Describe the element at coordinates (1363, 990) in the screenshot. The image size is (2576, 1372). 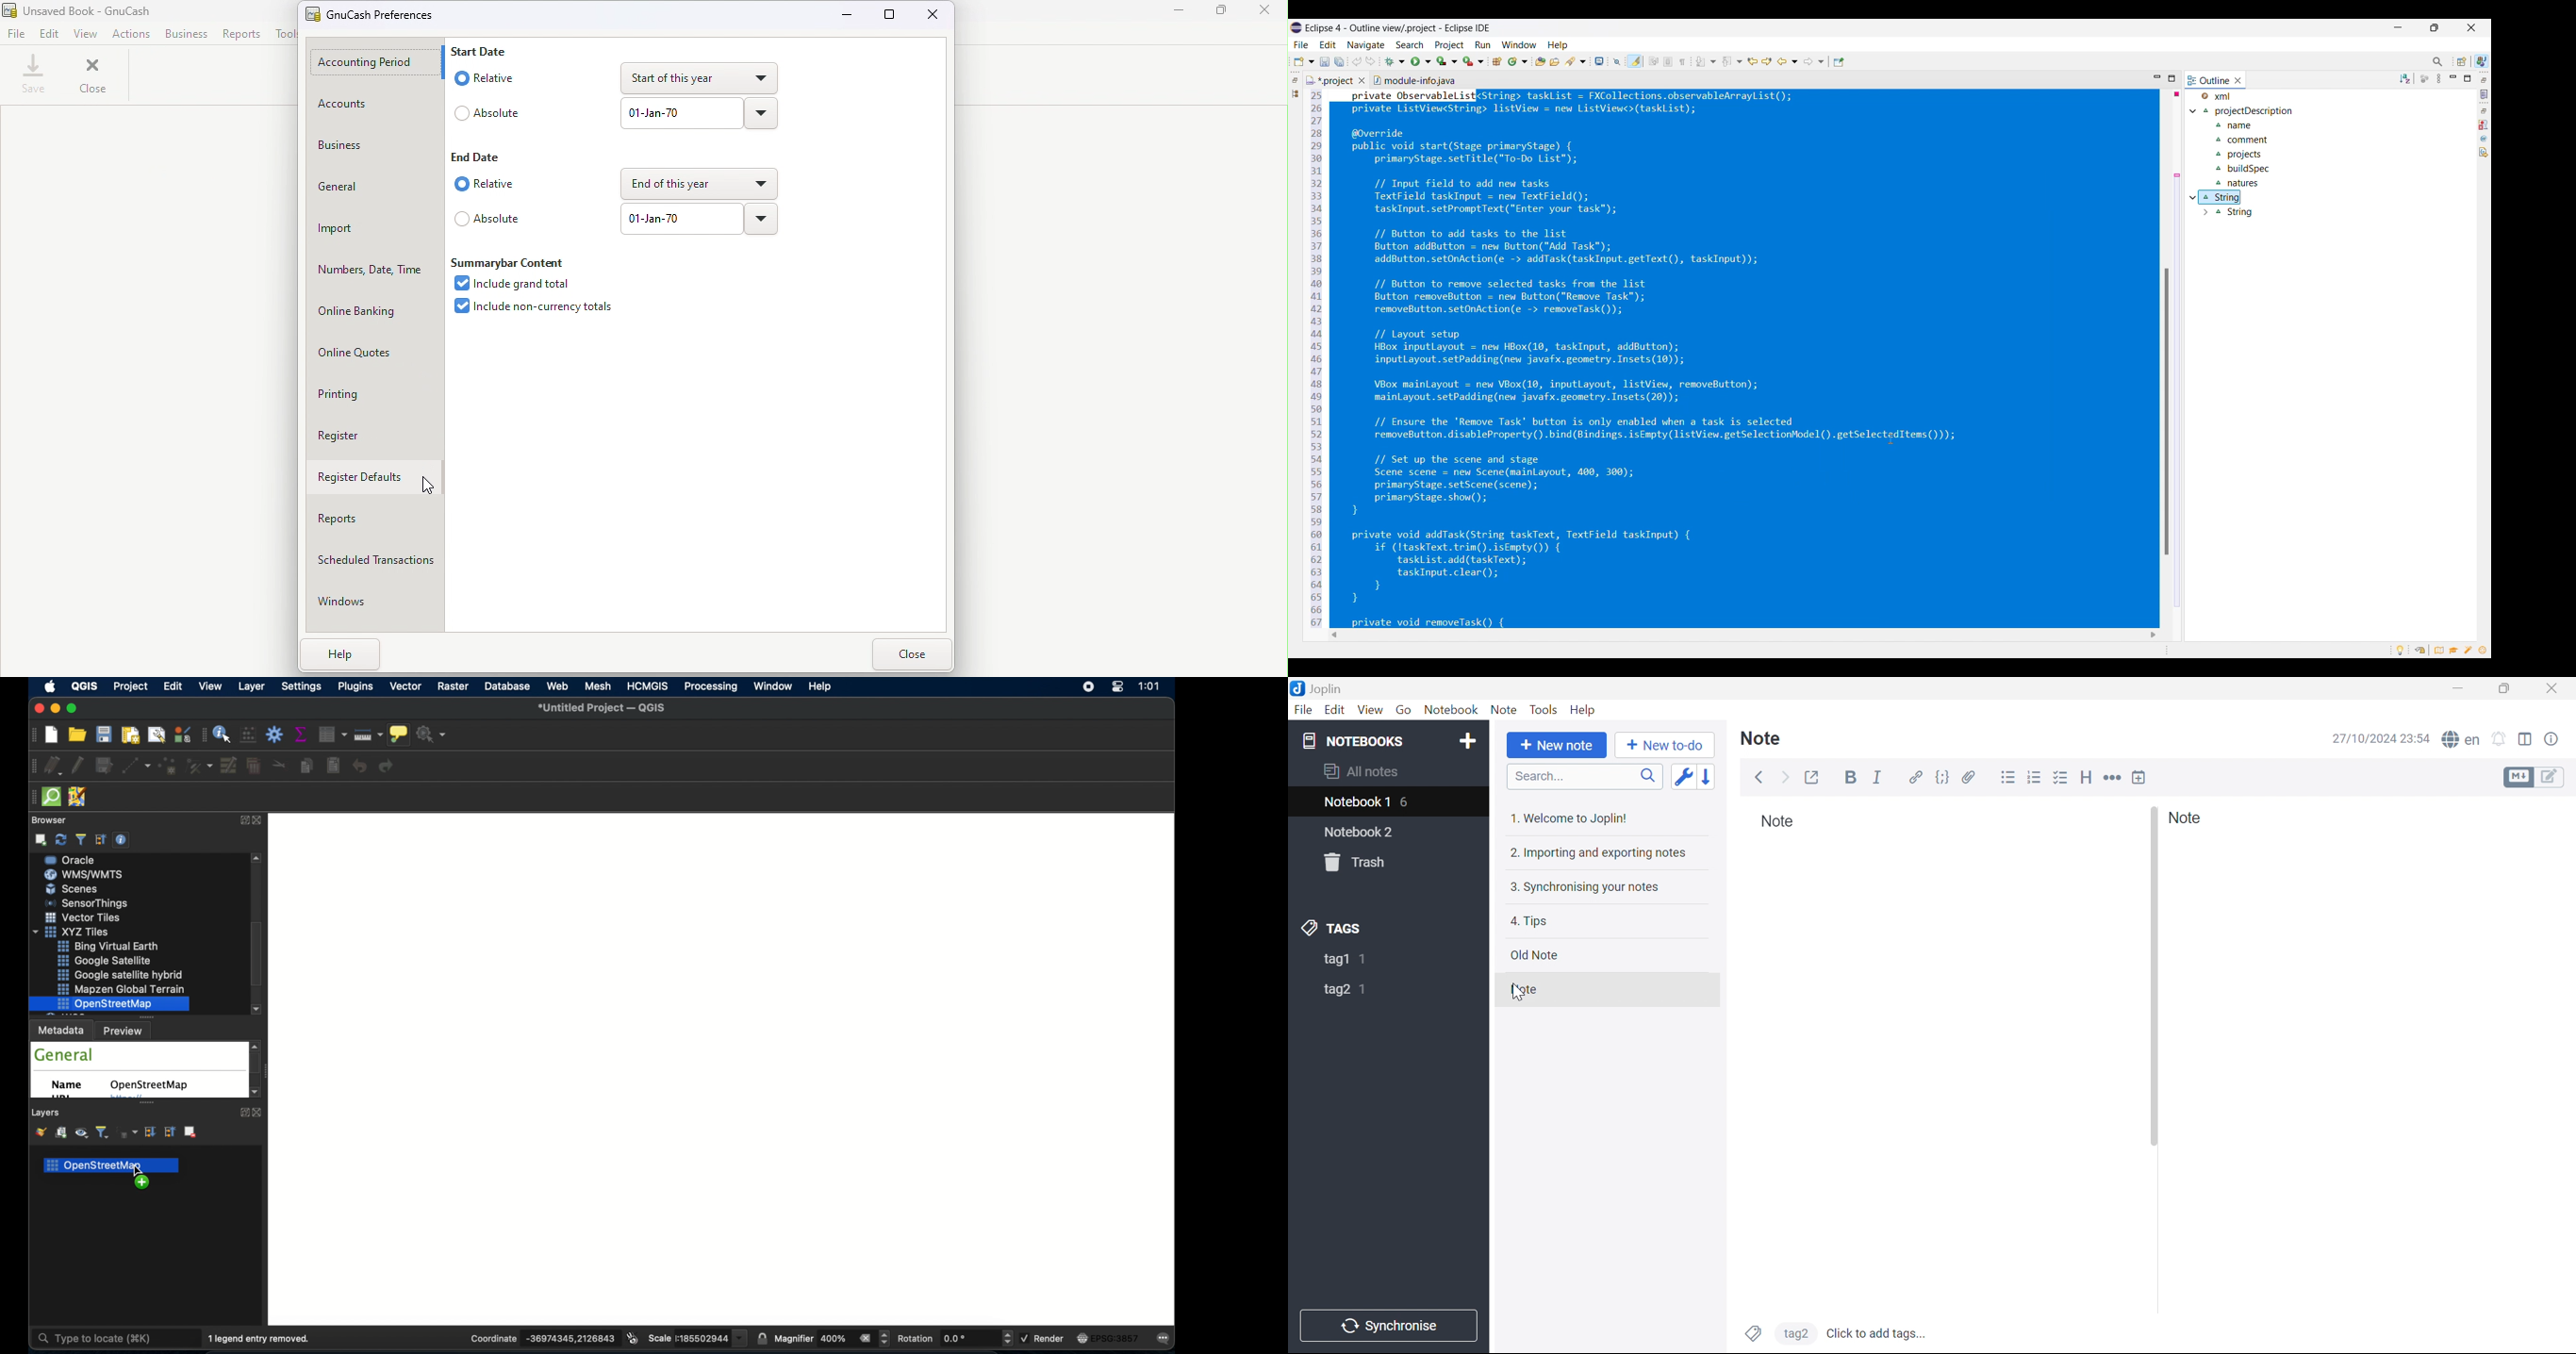
I see `1` at that location.